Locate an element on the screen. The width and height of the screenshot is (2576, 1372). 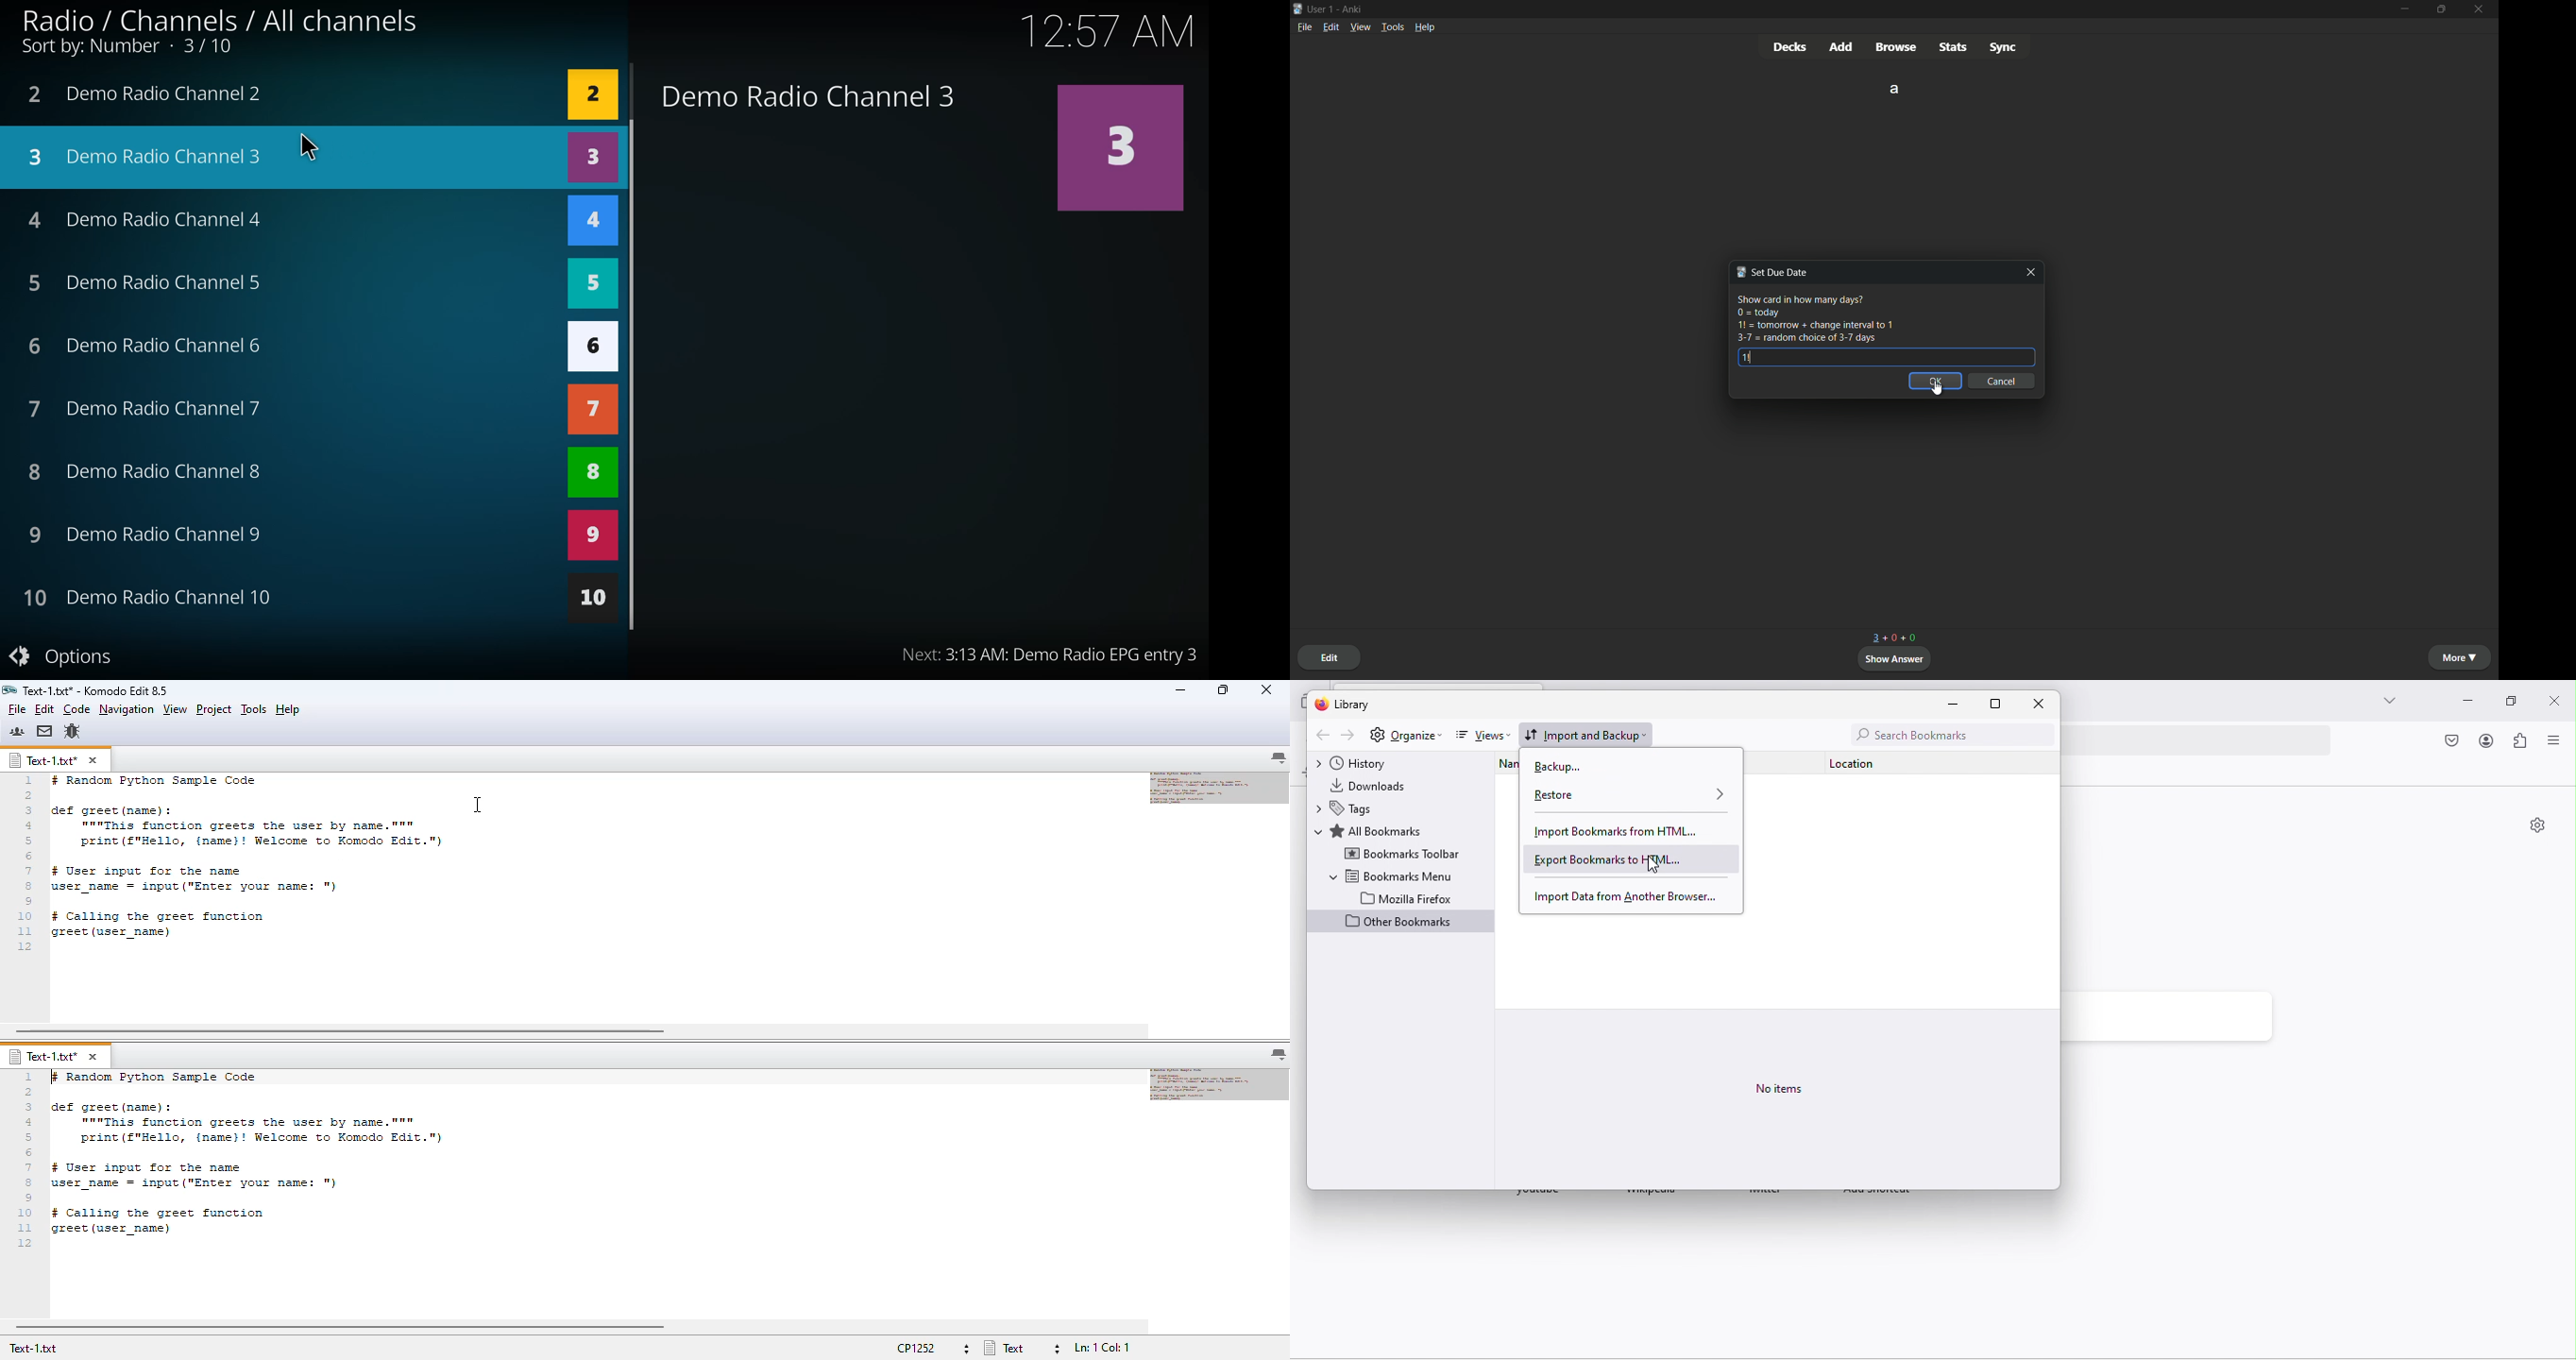
name is located at coordinates (1501, 761).